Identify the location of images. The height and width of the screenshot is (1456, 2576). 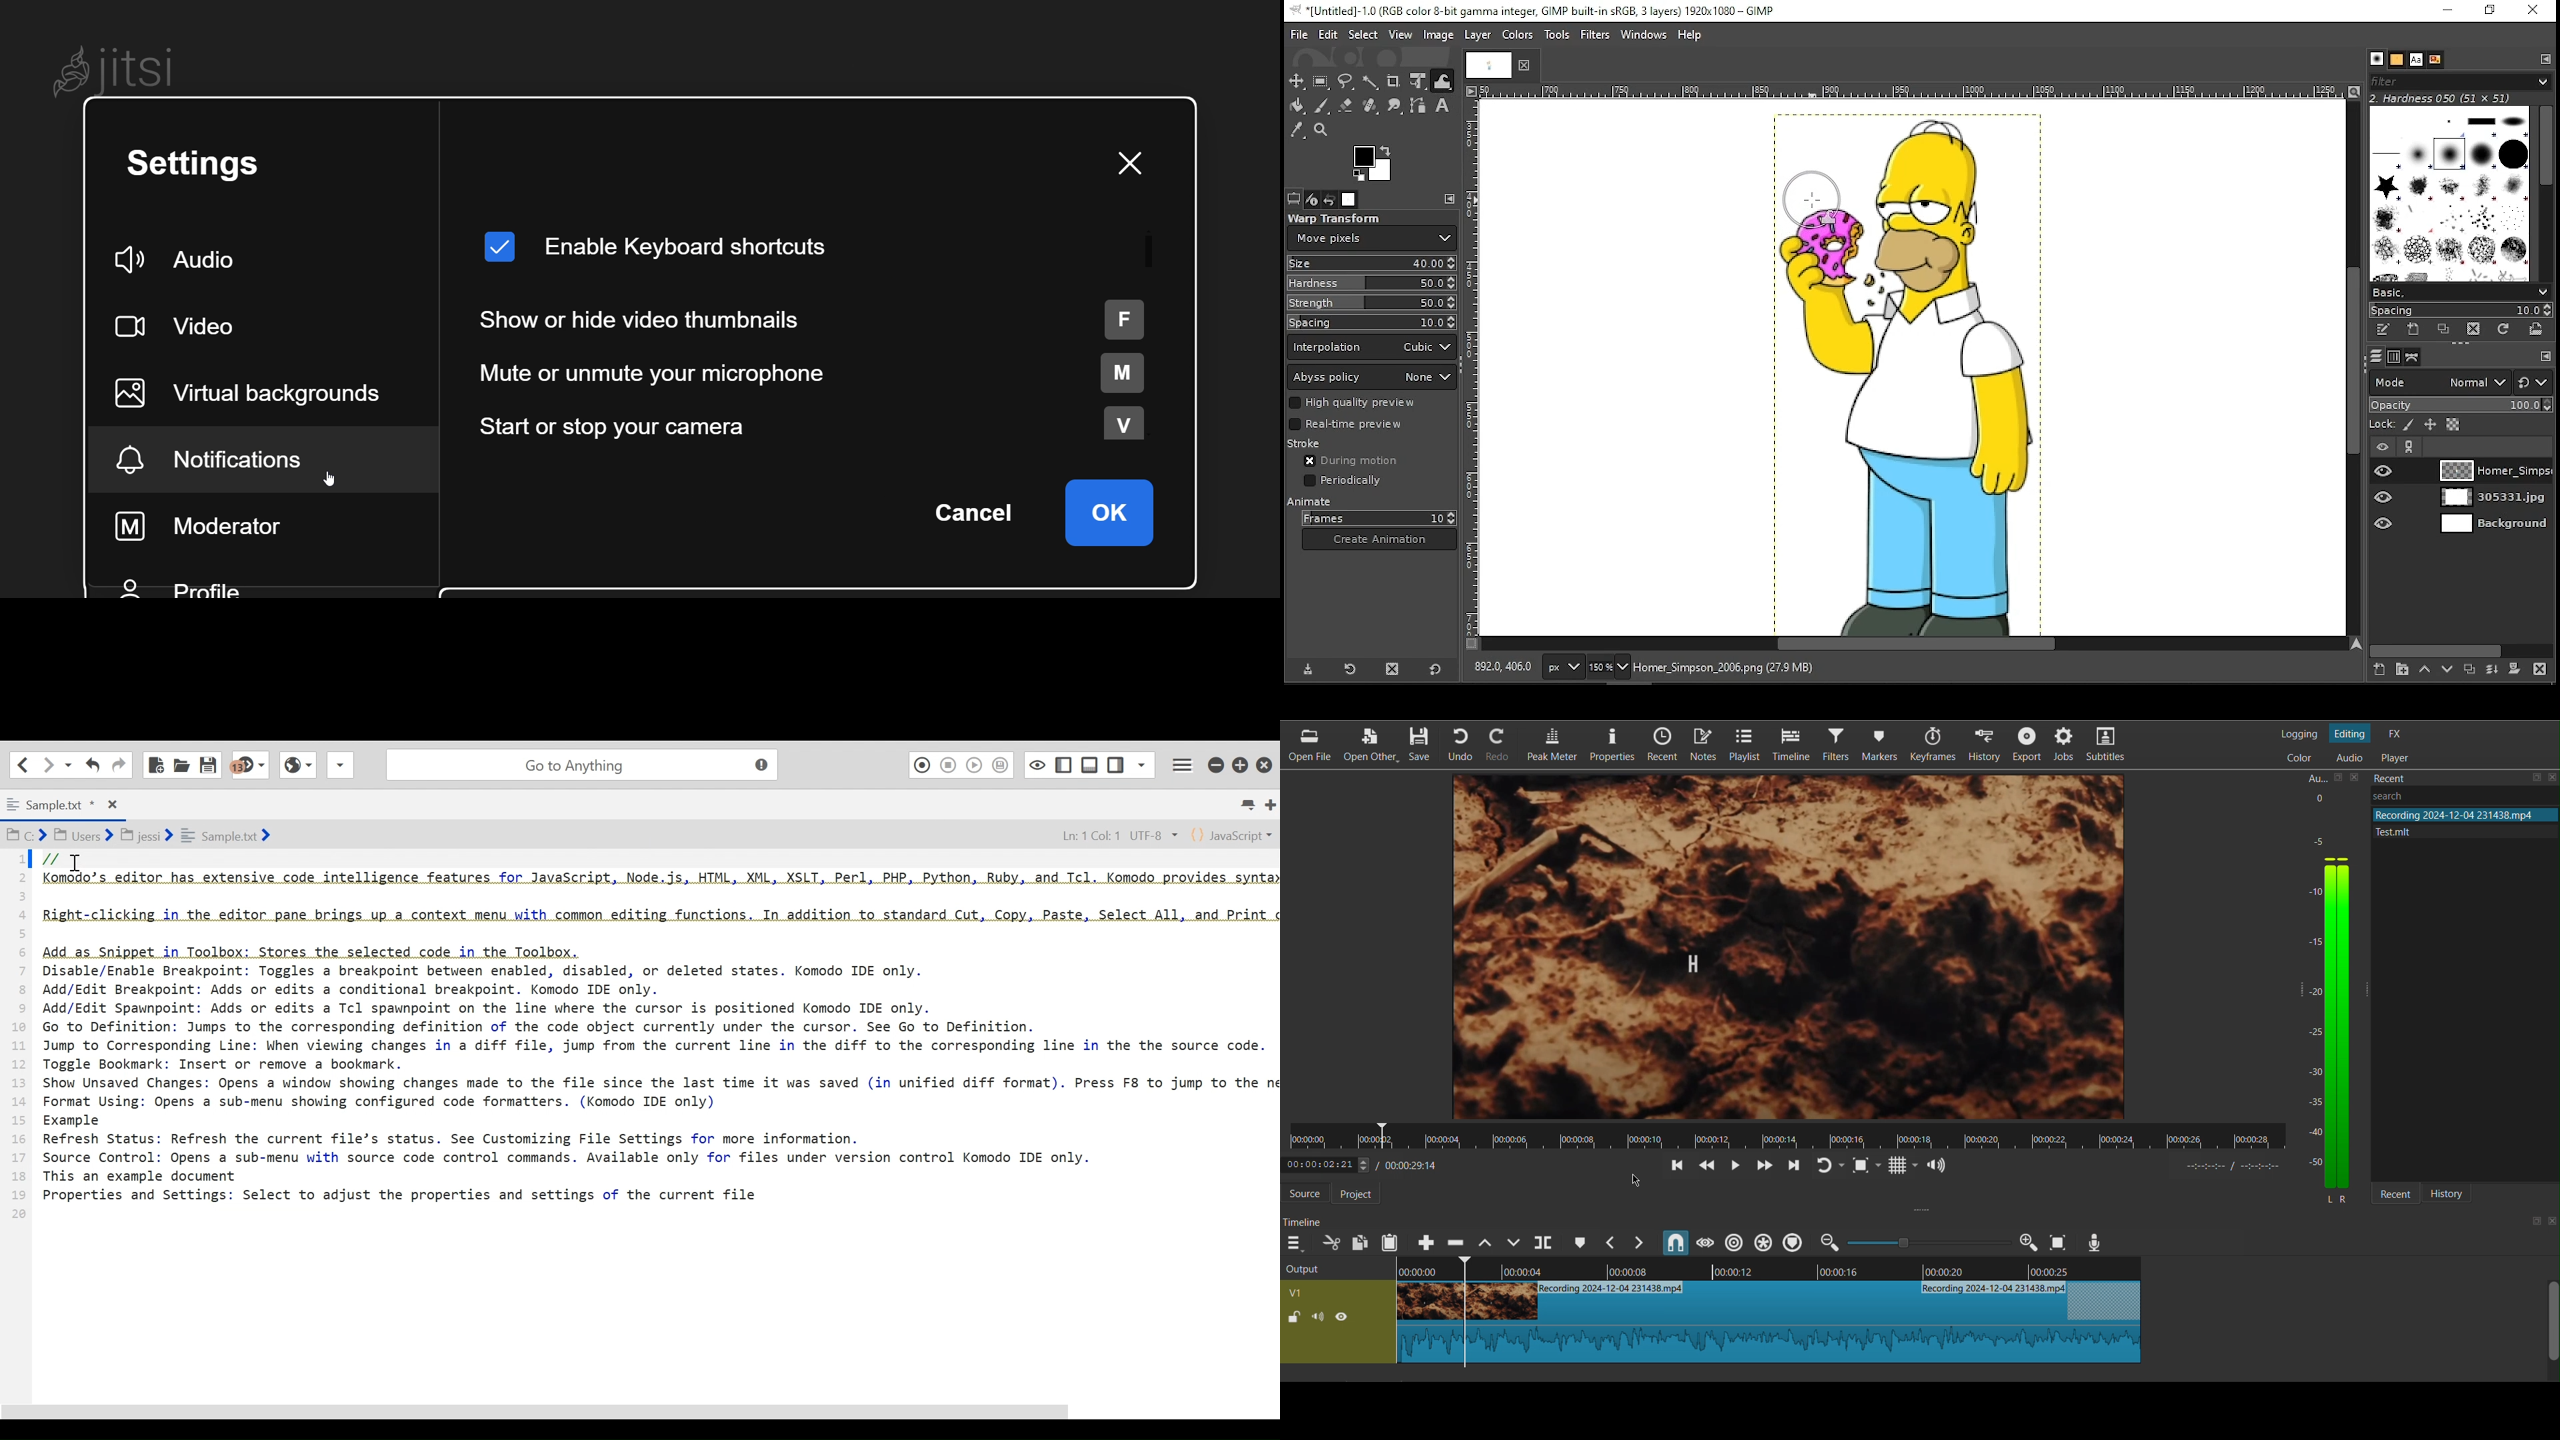
(1348, 200).